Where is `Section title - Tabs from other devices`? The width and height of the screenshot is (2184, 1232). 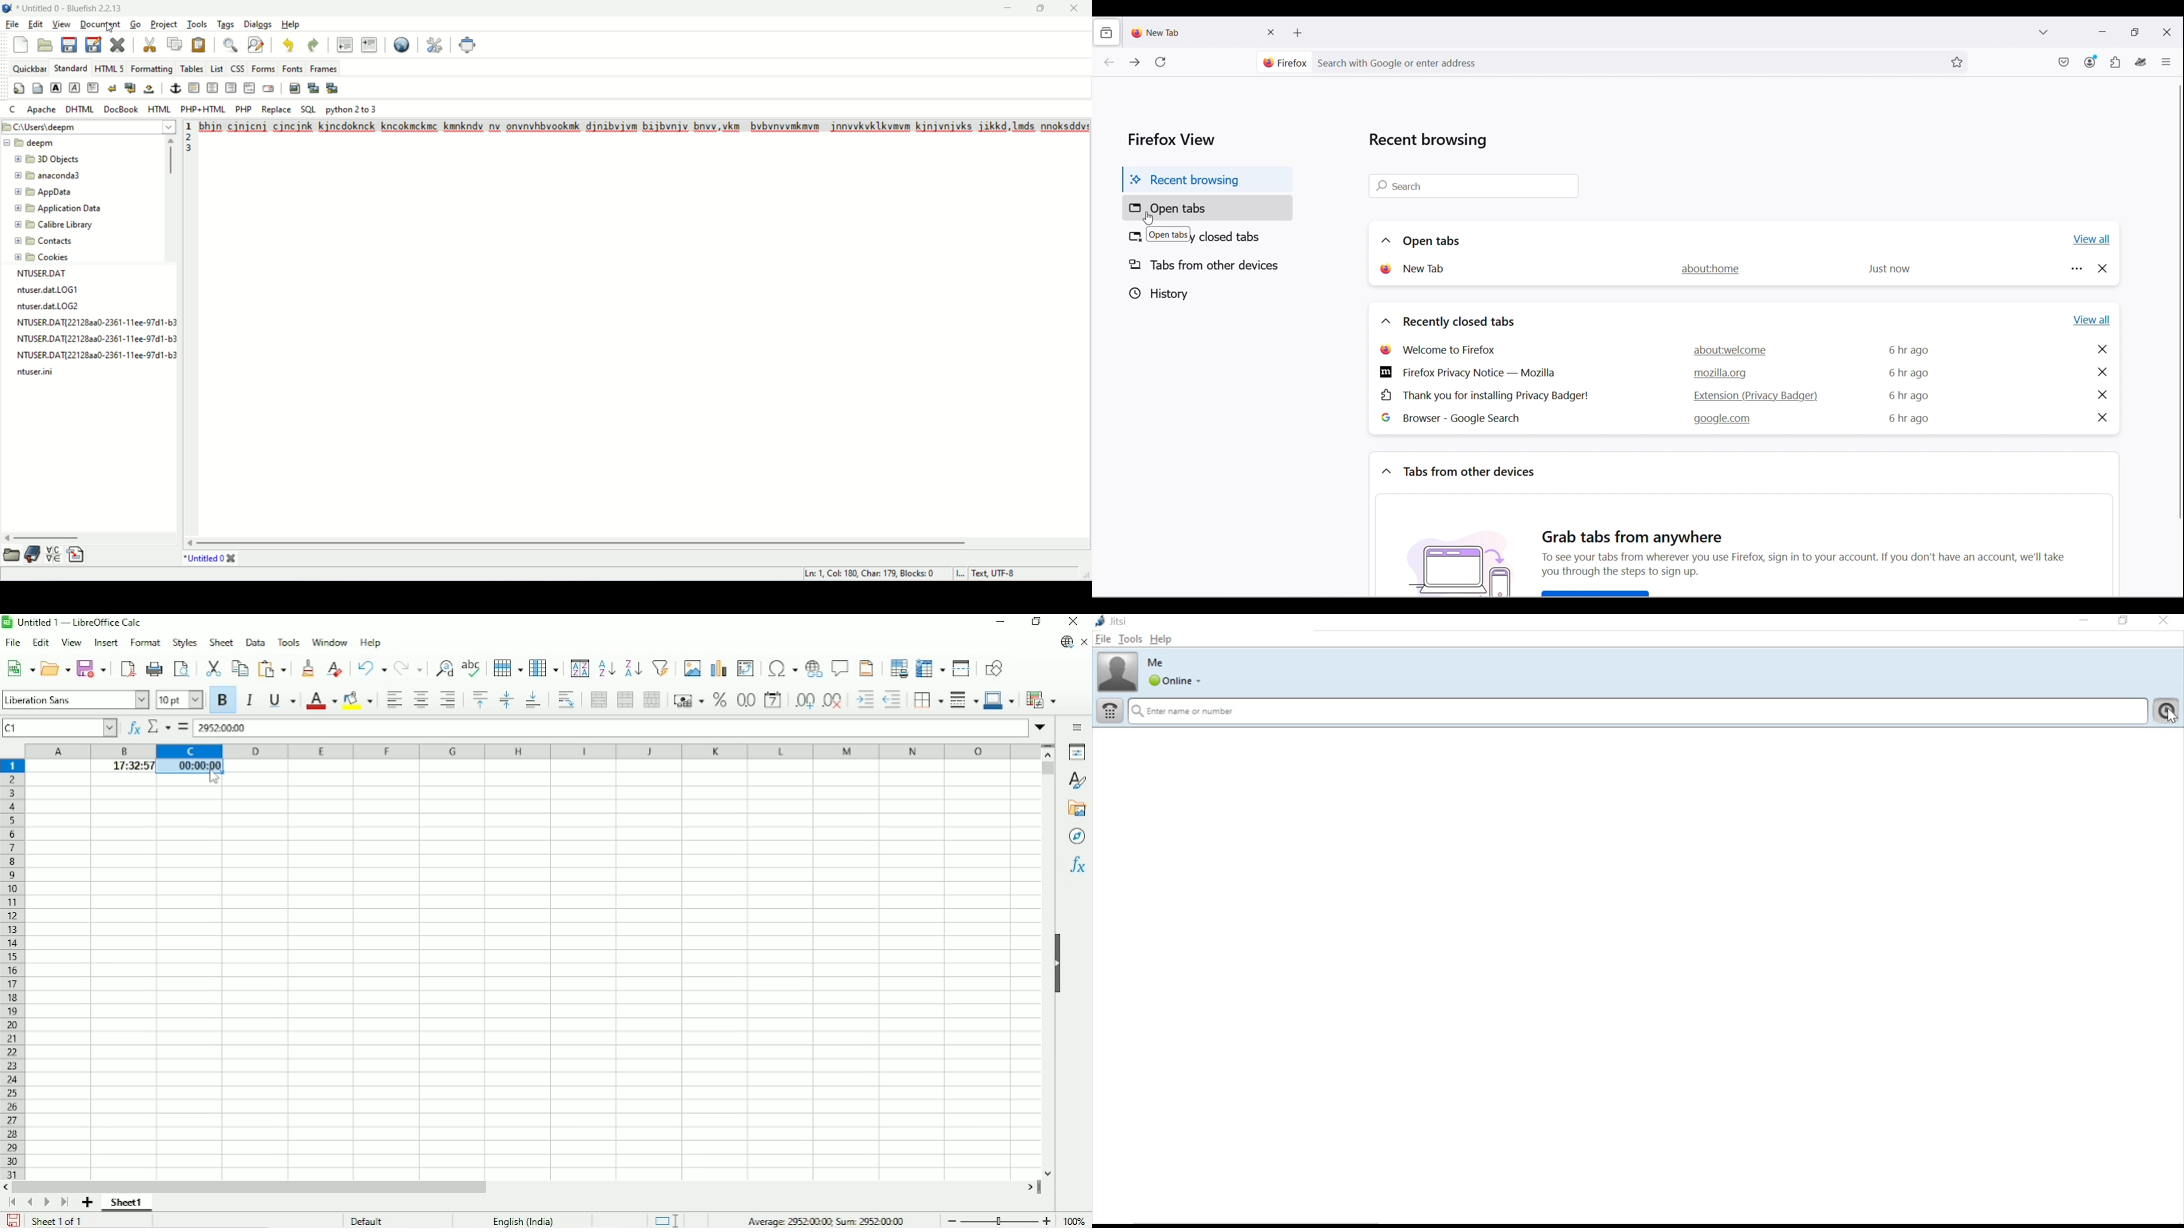 Section title - Tabs from other devices is located at coordinates (1468, 471).